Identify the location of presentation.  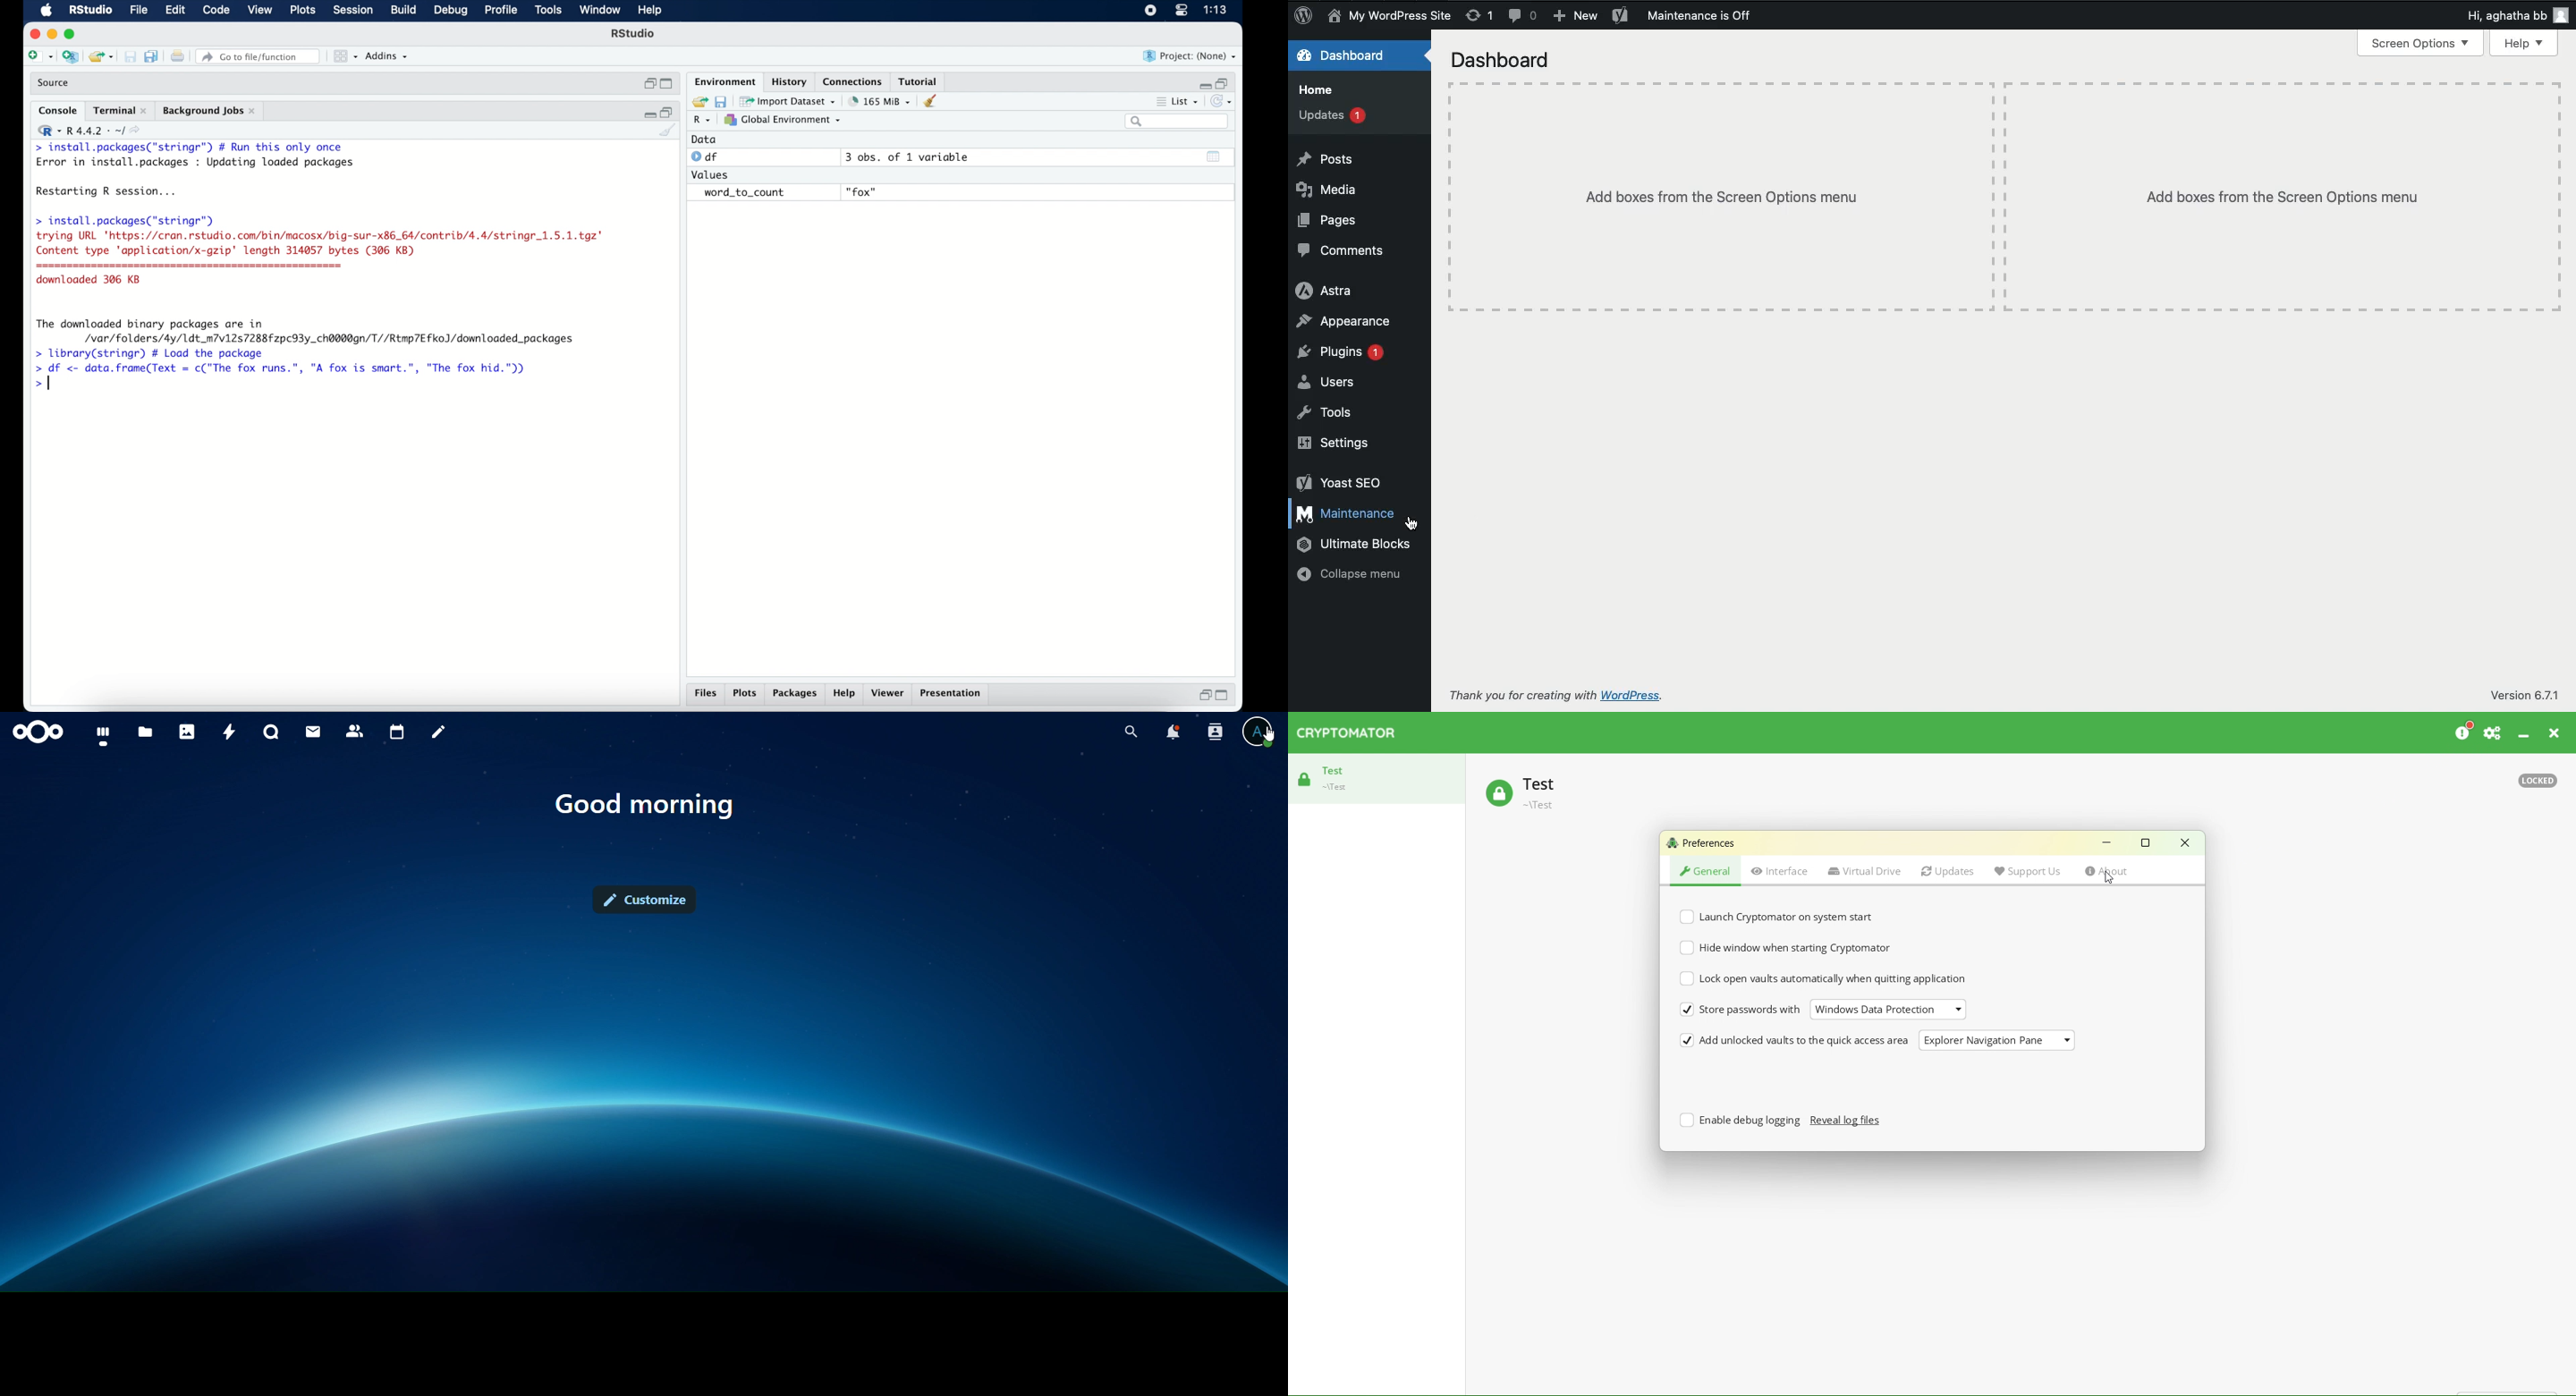
(953, 695).